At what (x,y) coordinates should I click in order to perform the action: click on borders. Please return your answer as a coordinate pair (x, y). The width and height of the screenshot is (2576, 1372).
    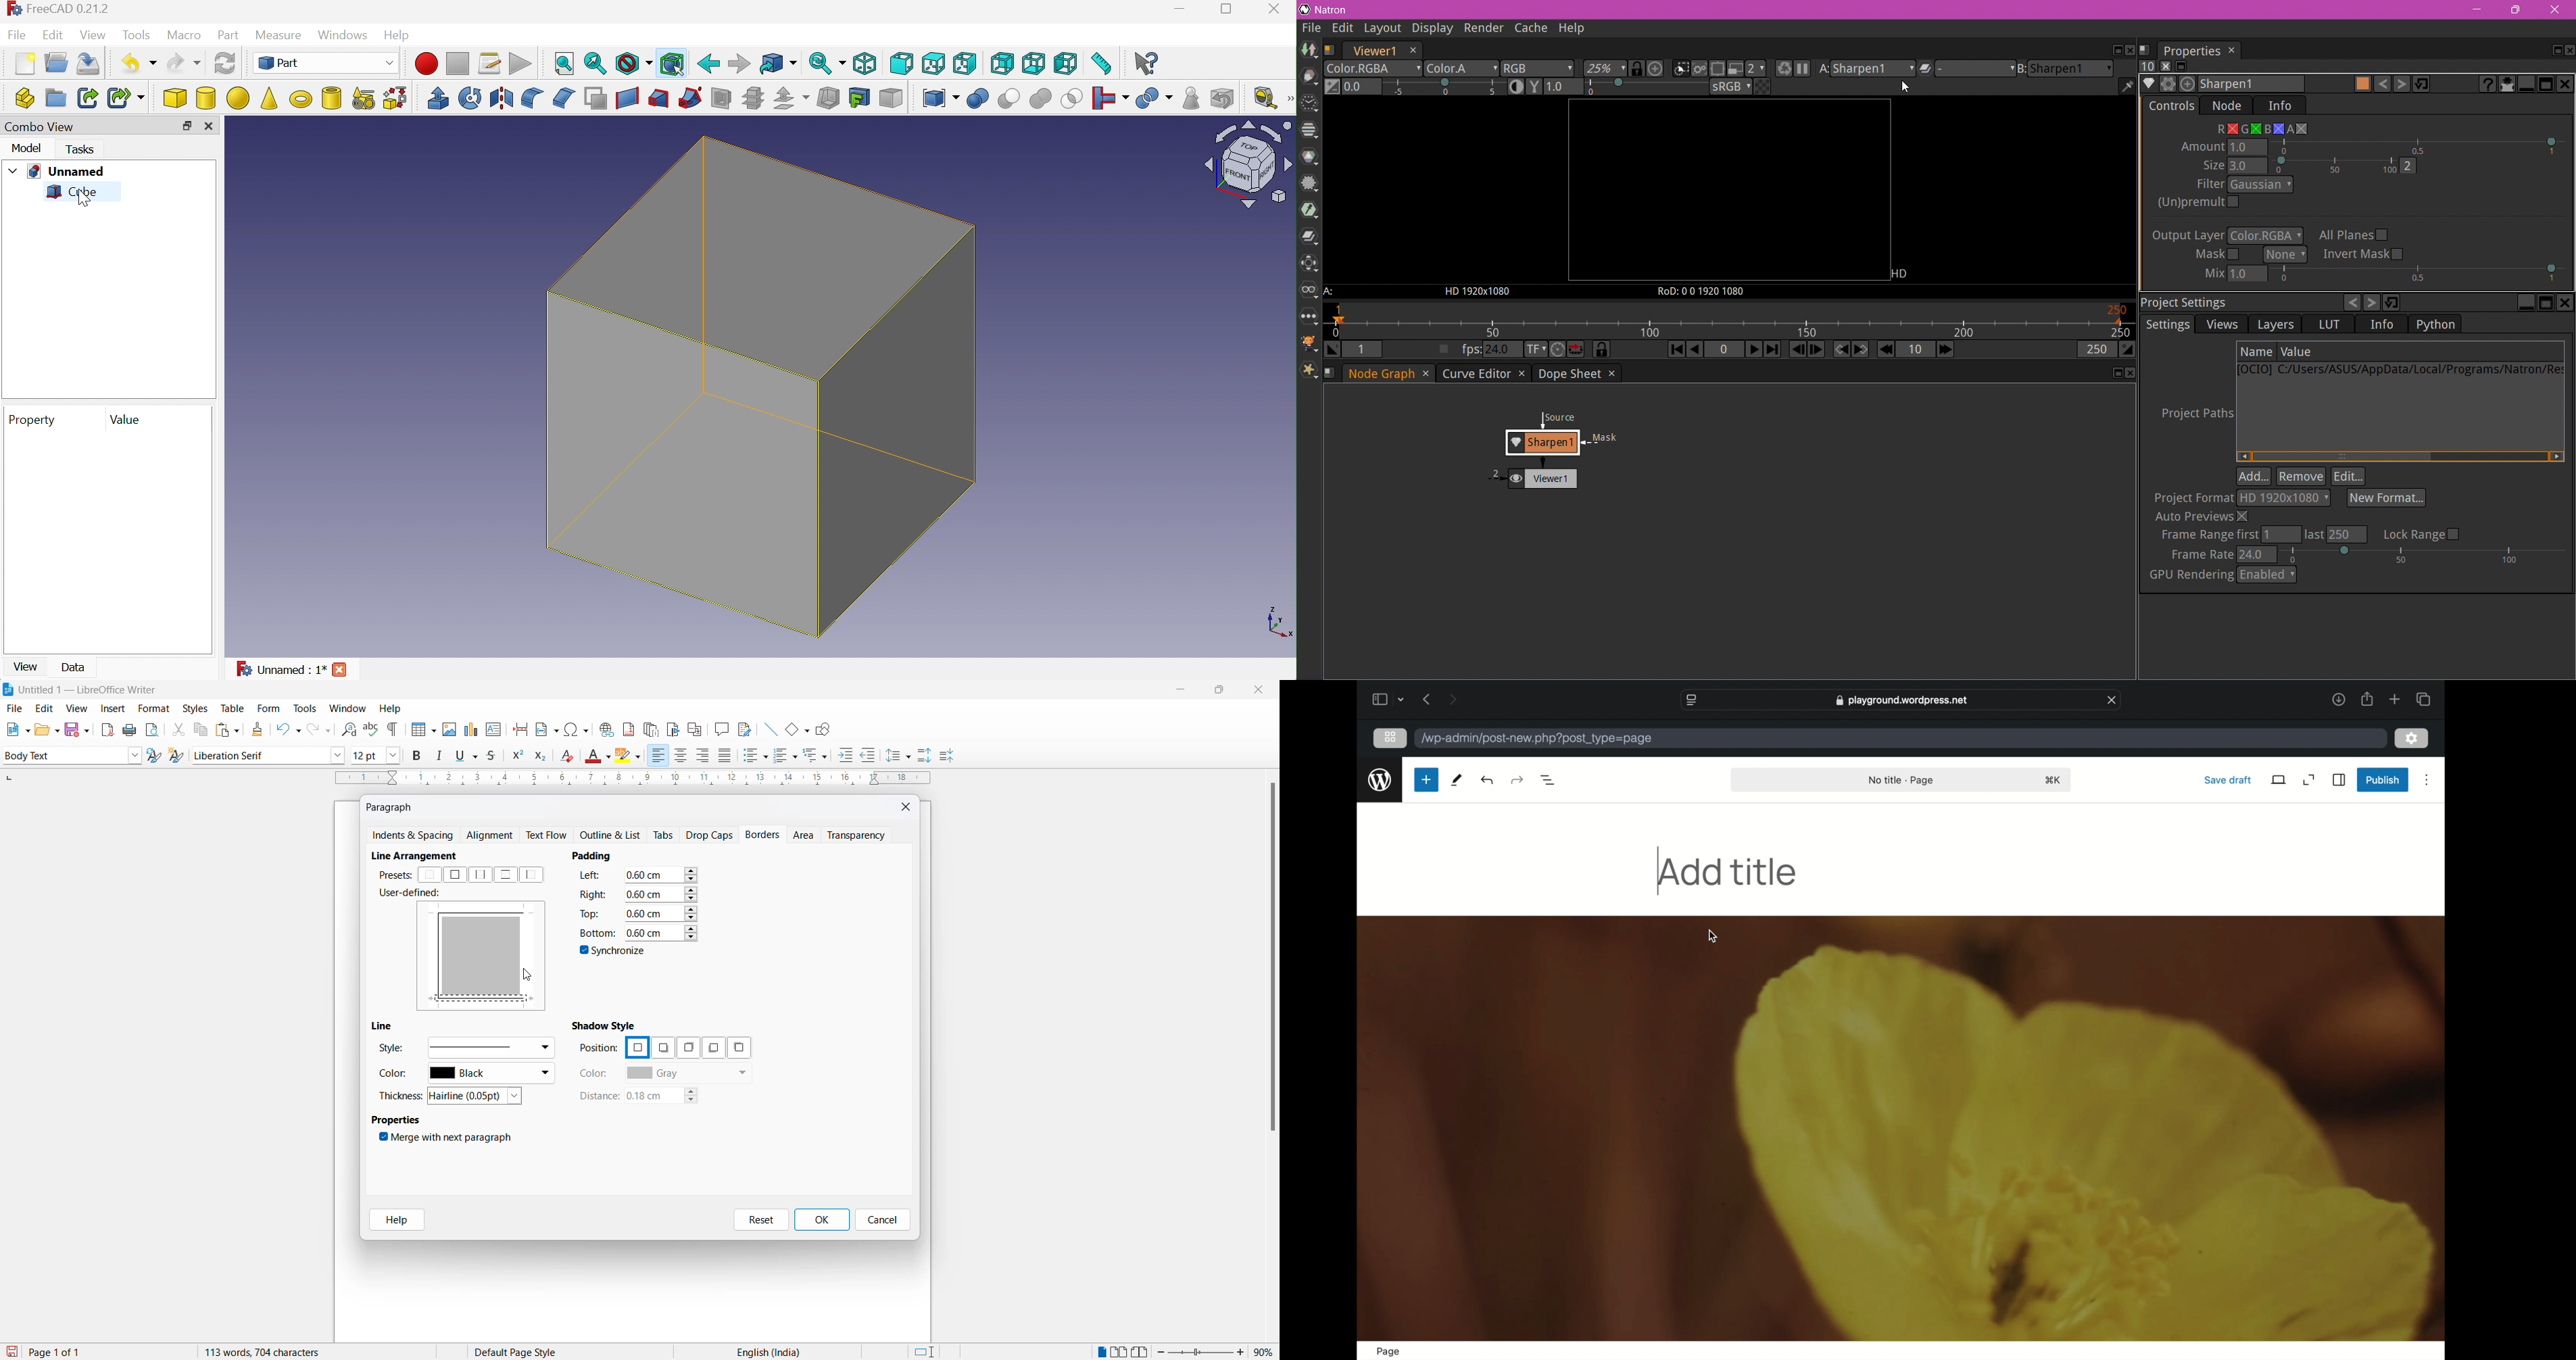
    Looking at the image, I should click on (765, 835).